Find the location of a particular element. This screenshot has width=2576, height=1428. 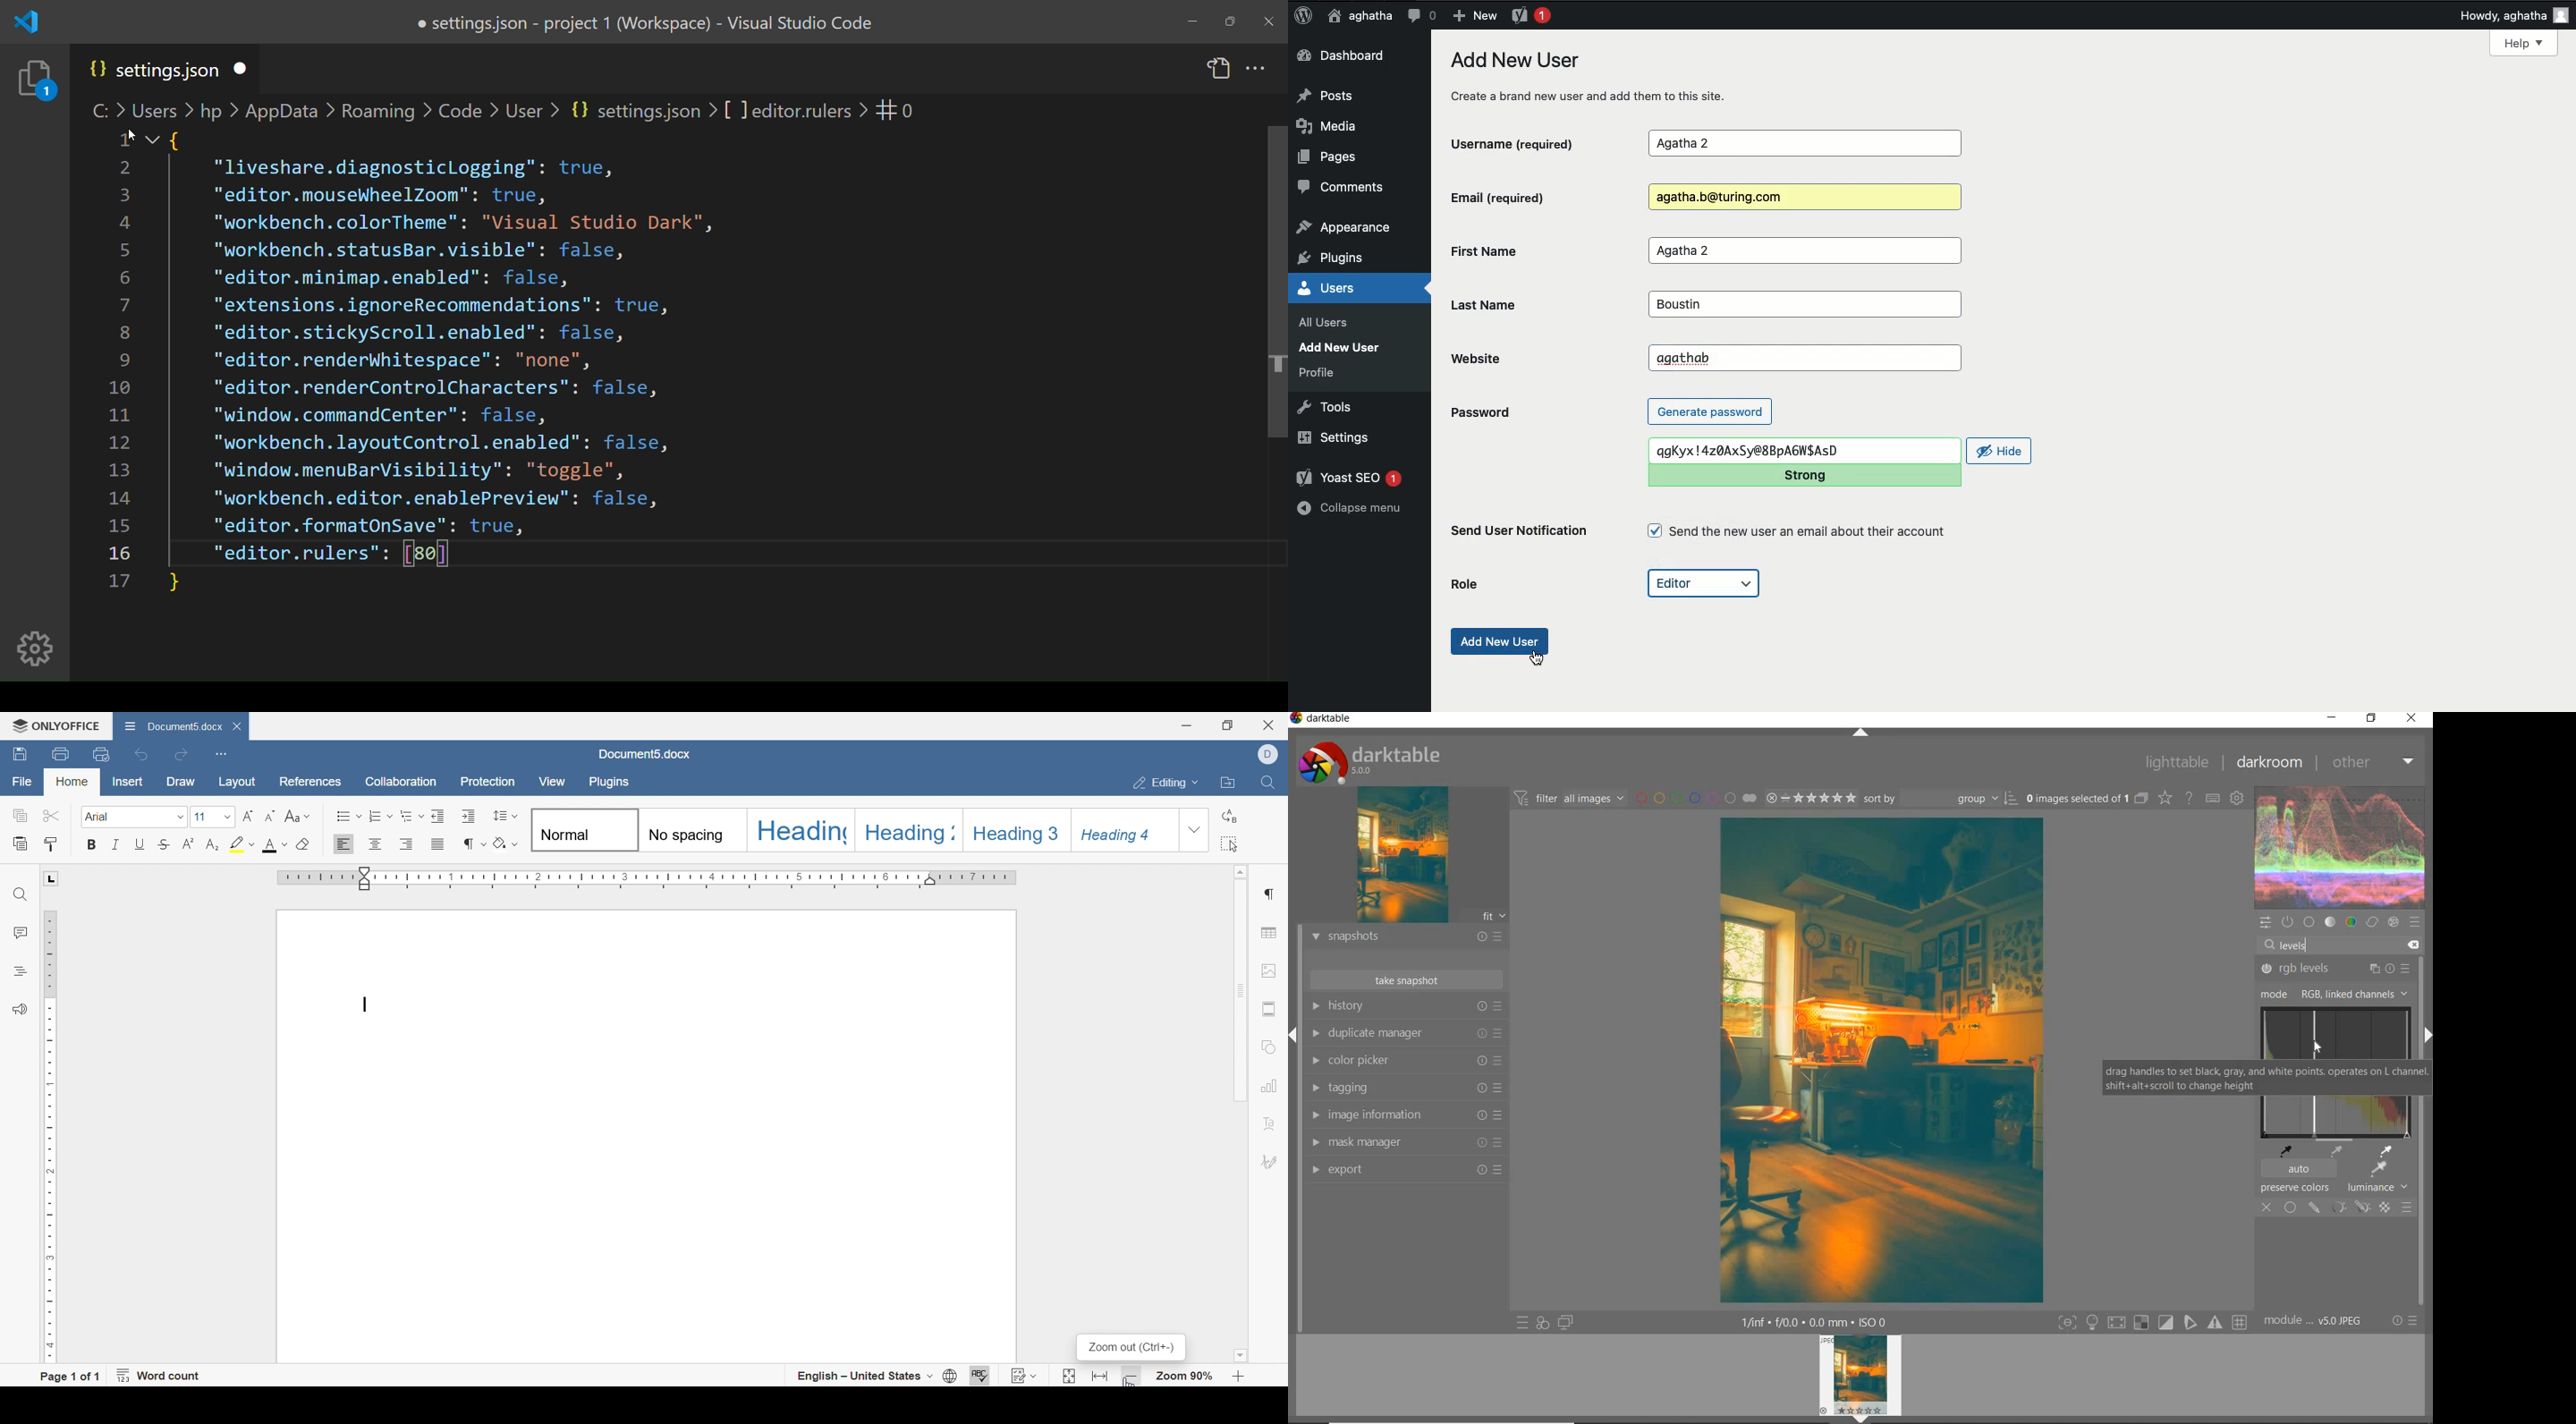

redo is located at coordinates (183, 755).